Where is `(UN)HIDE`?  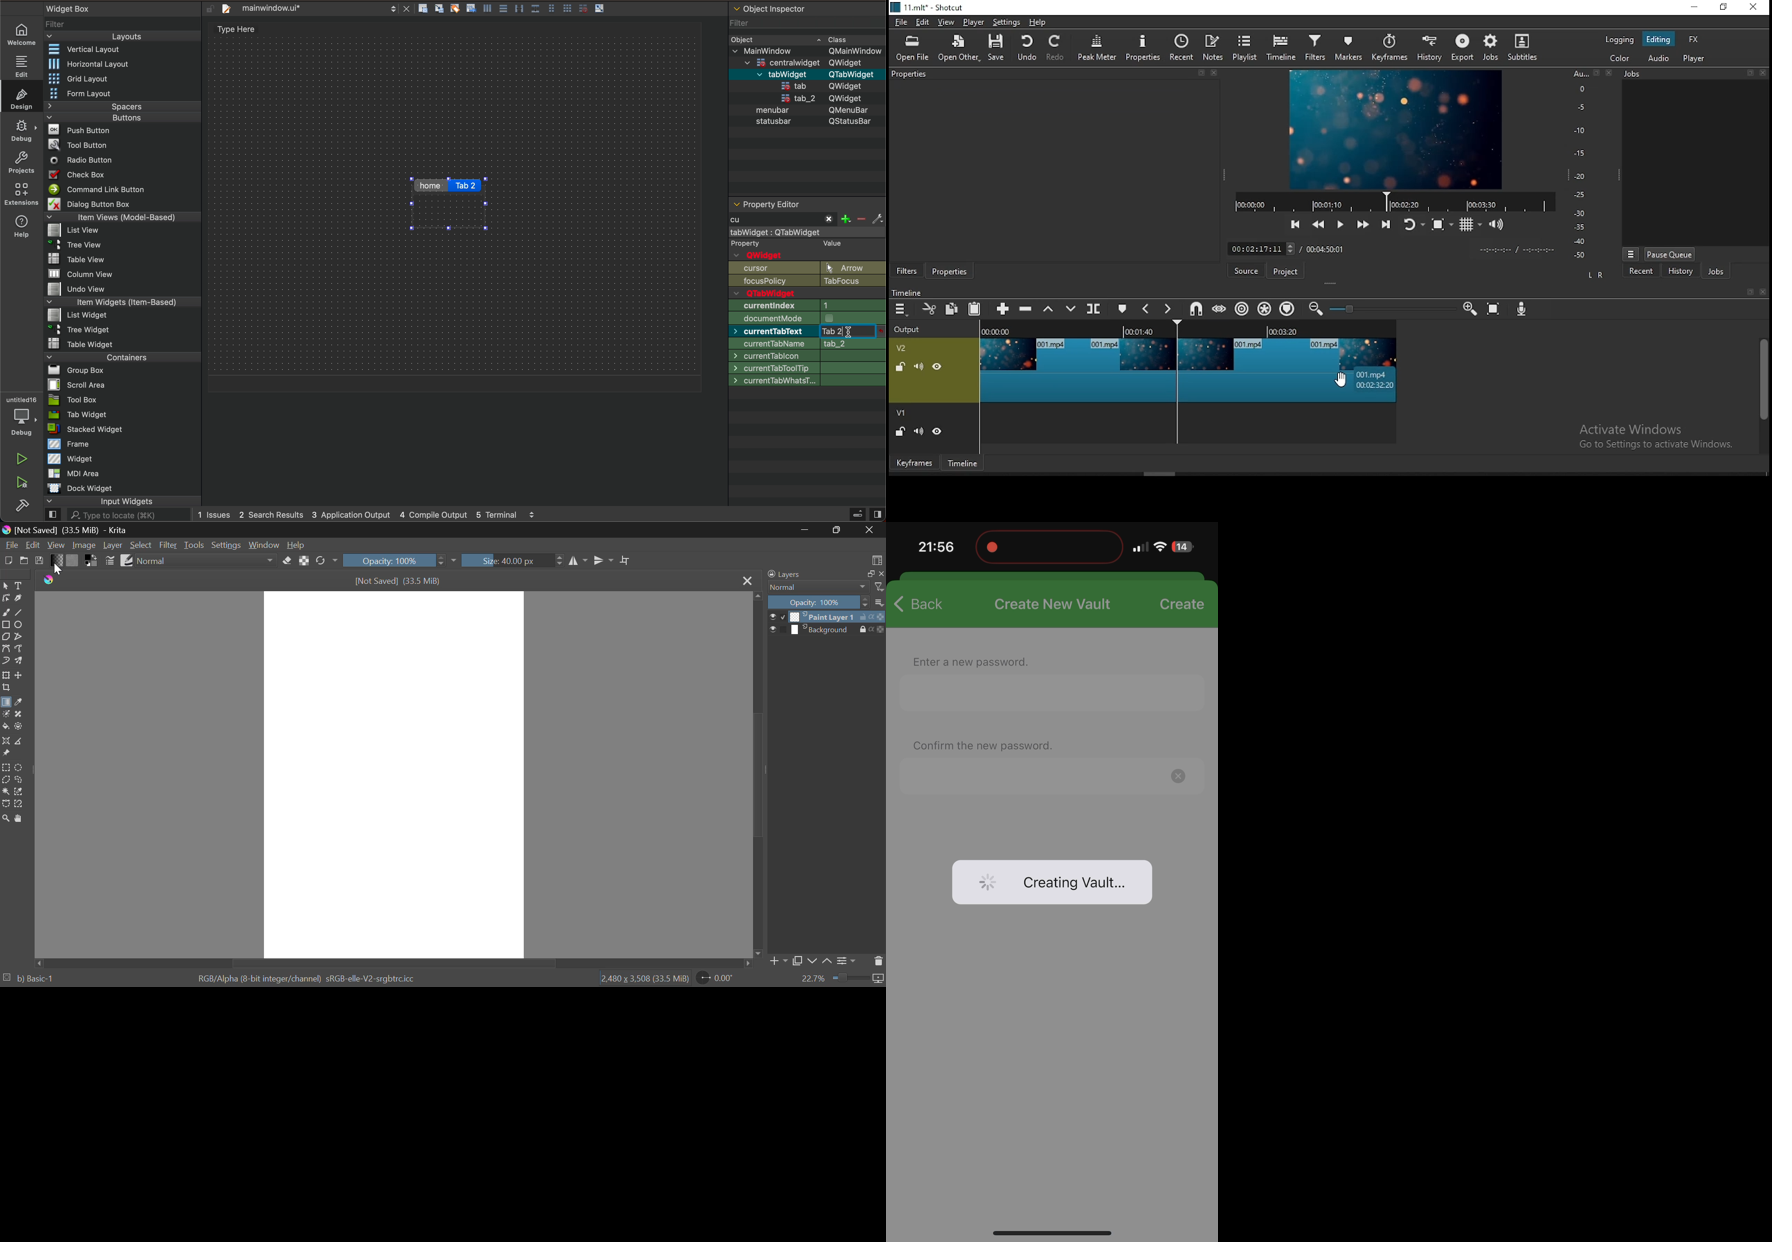 (UN)HIDE is located at coordinates (938, 433).